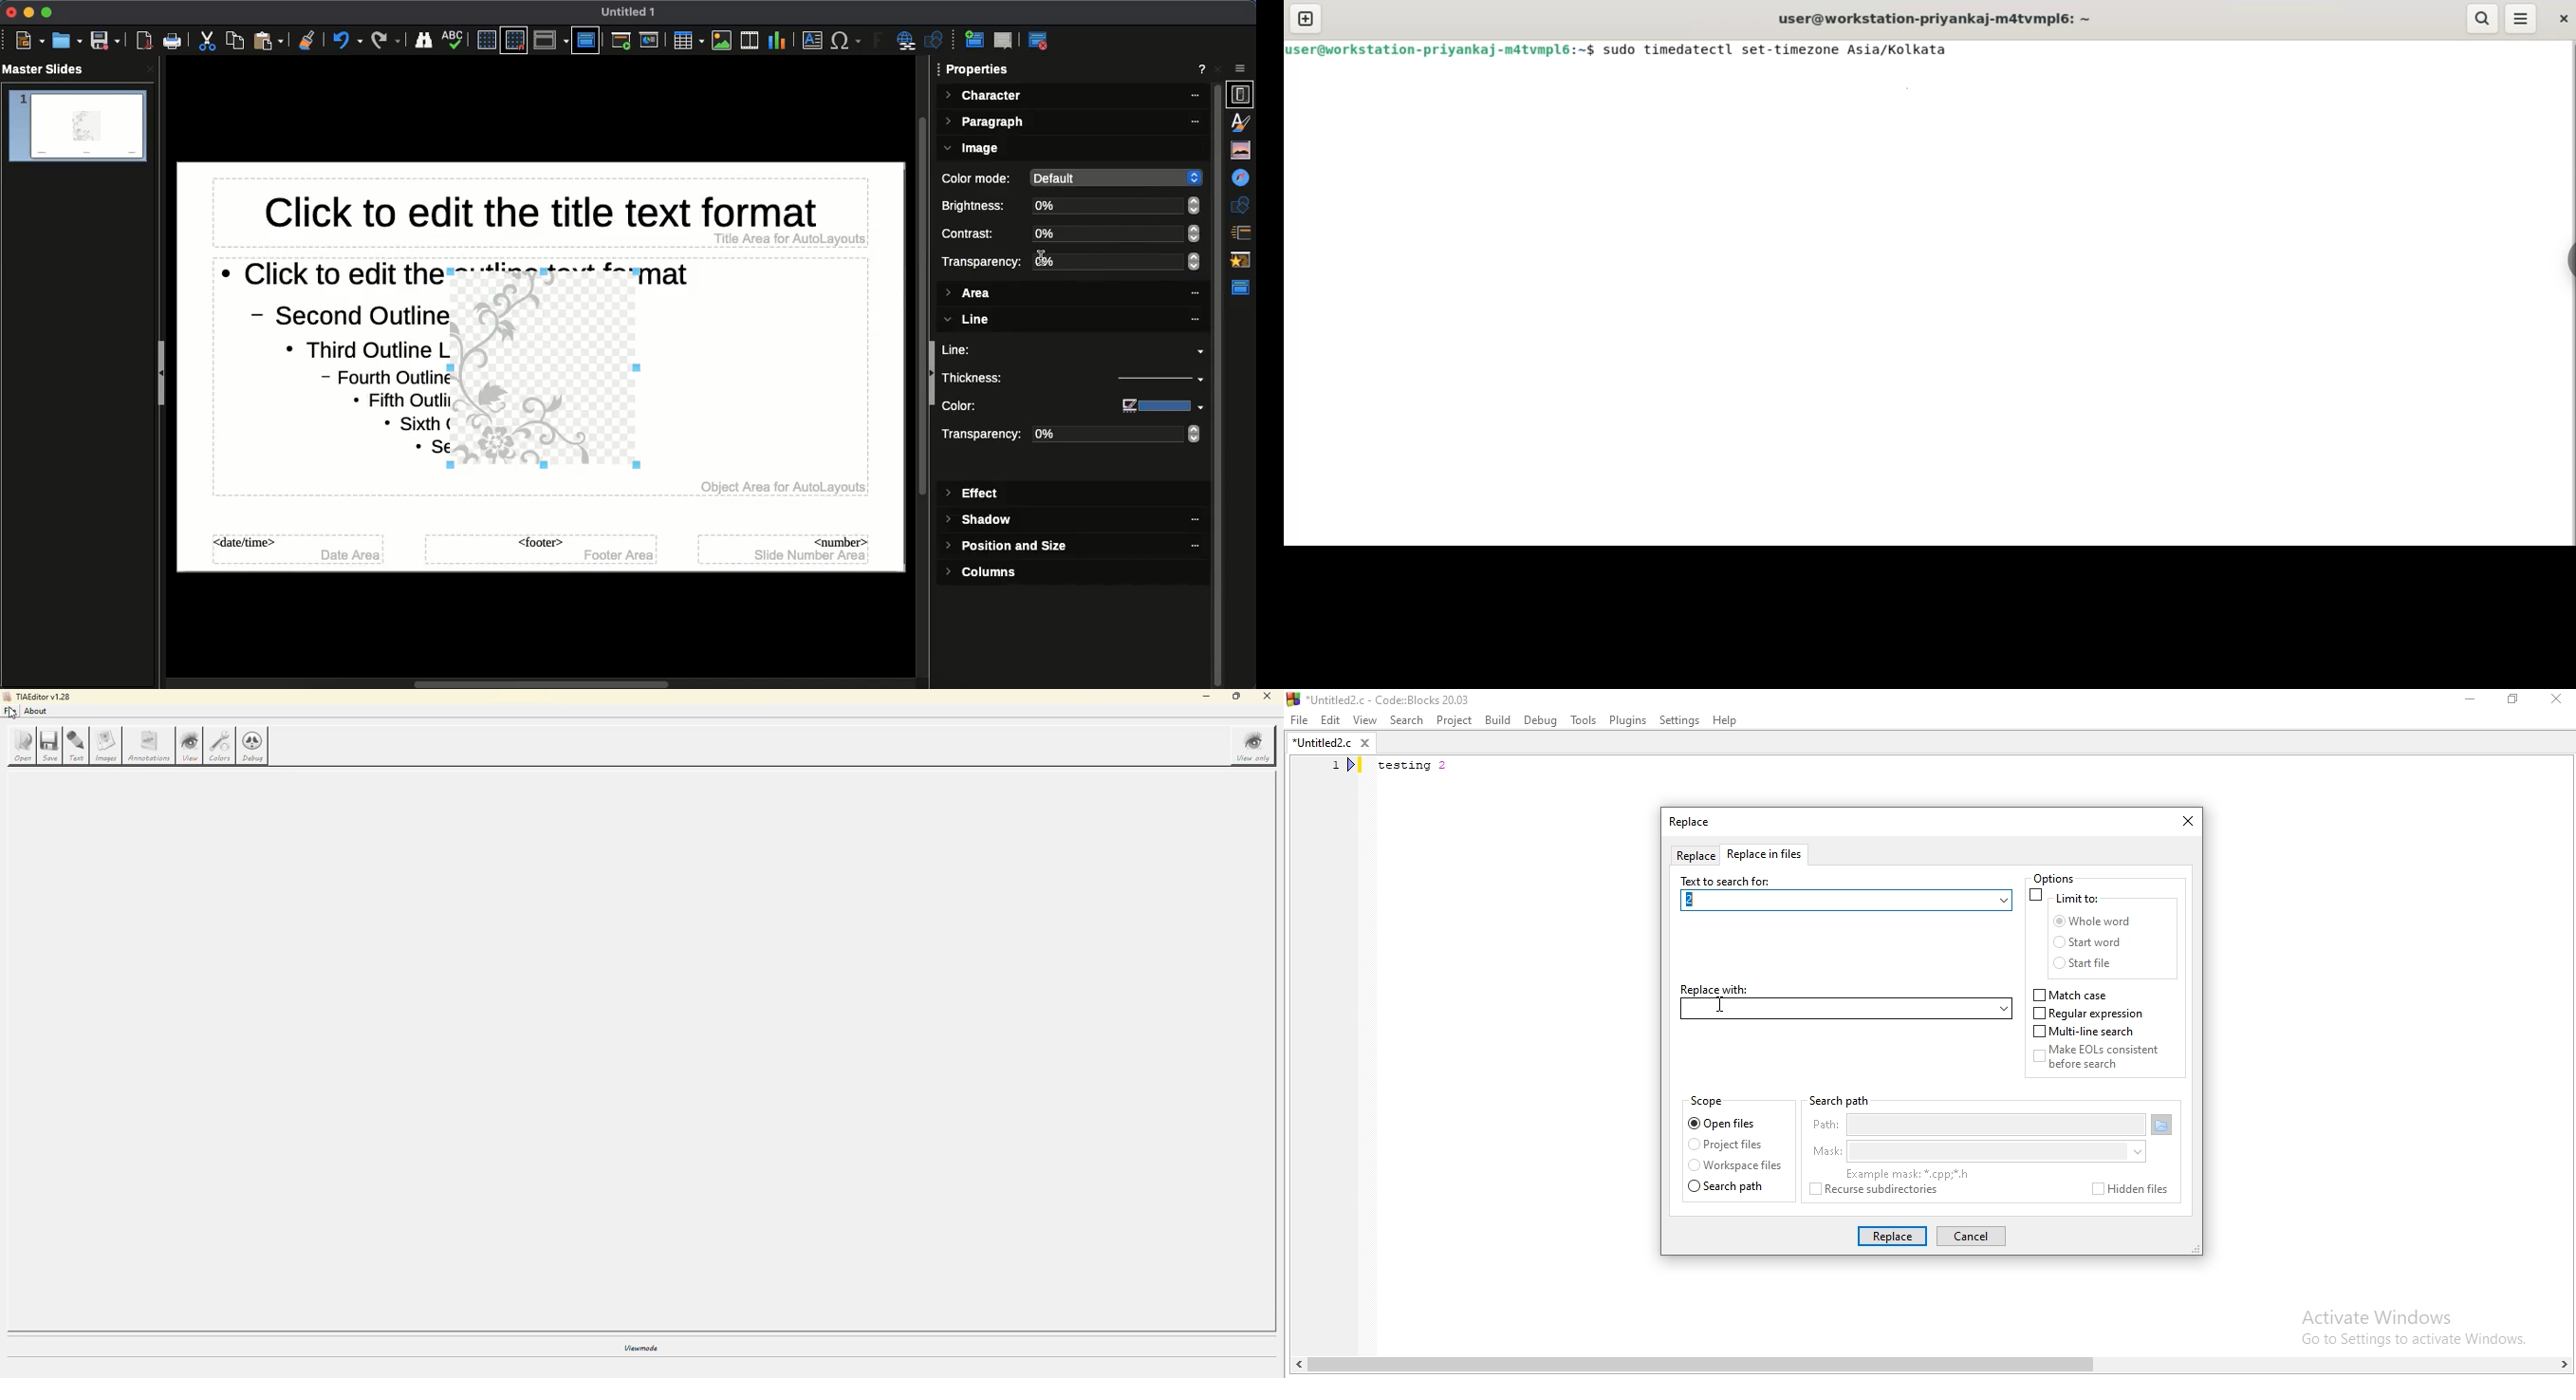 The height and width of the screenshot is (1400, 2576). What do you see at coordinates (1695, 857) in the screenshot?
I see `replace` at bounding box center [1695, 857].